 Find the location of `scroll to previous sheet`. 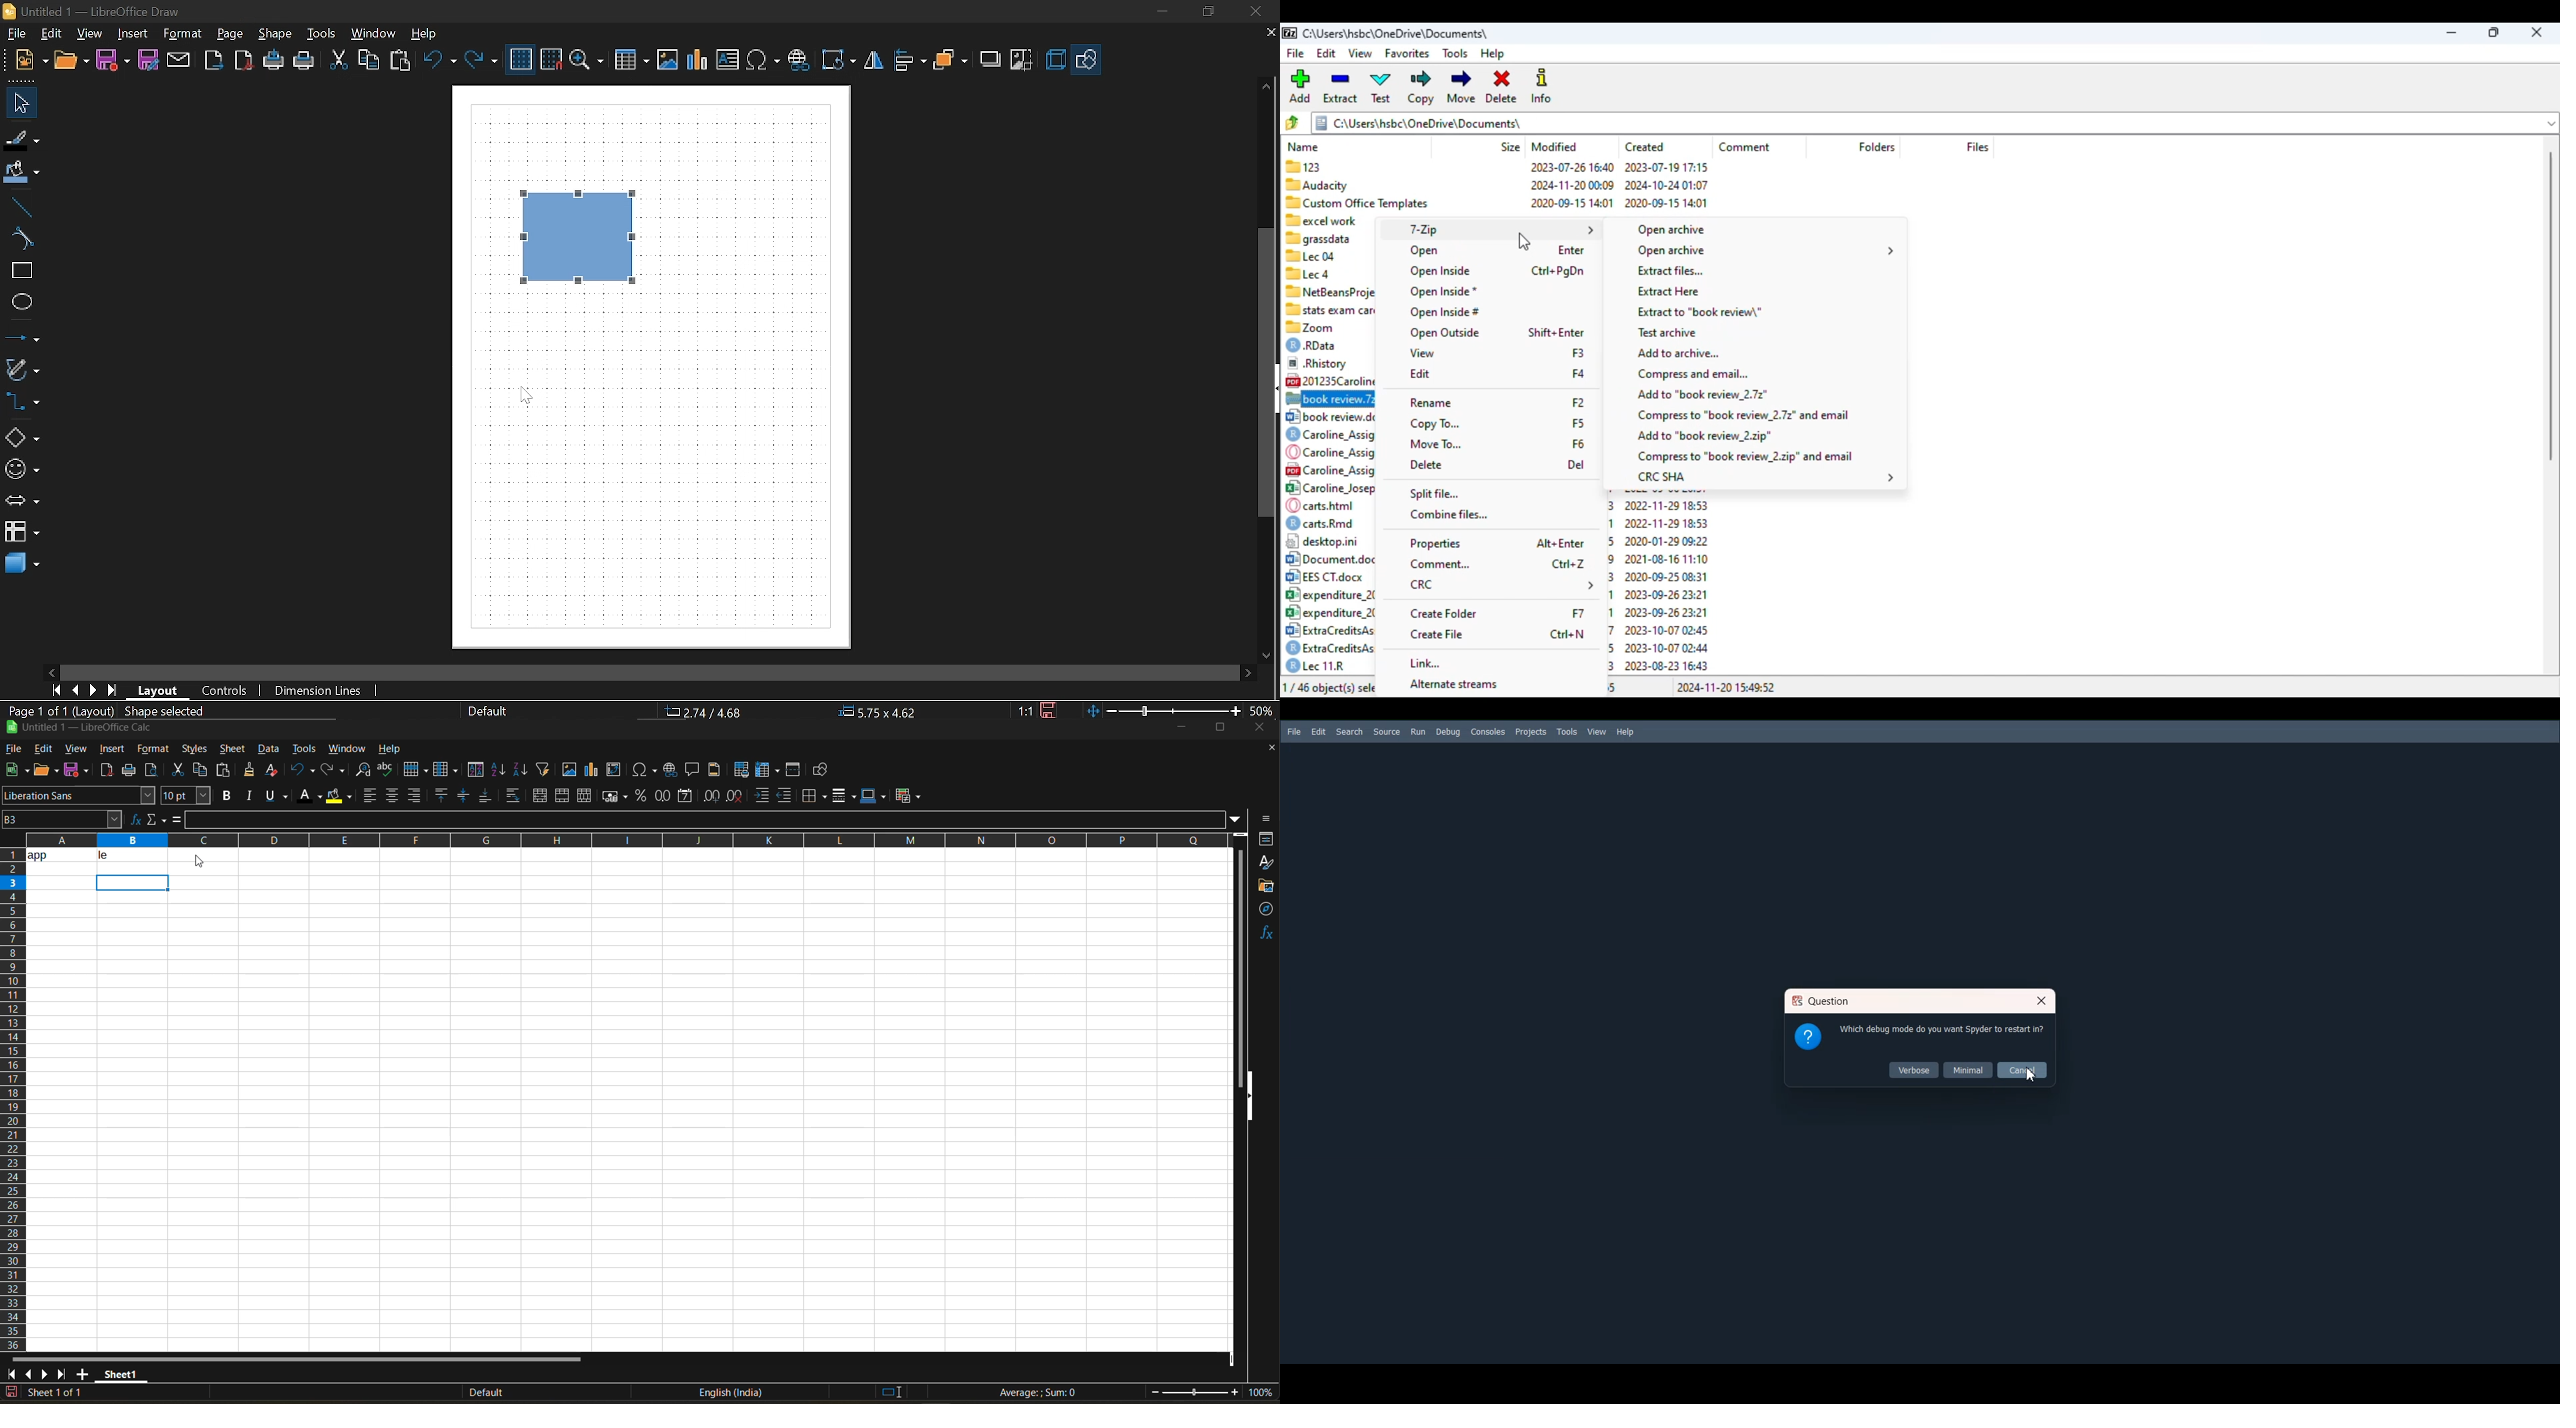

scroll to previous sheet is located at coordinates (29, 1373).